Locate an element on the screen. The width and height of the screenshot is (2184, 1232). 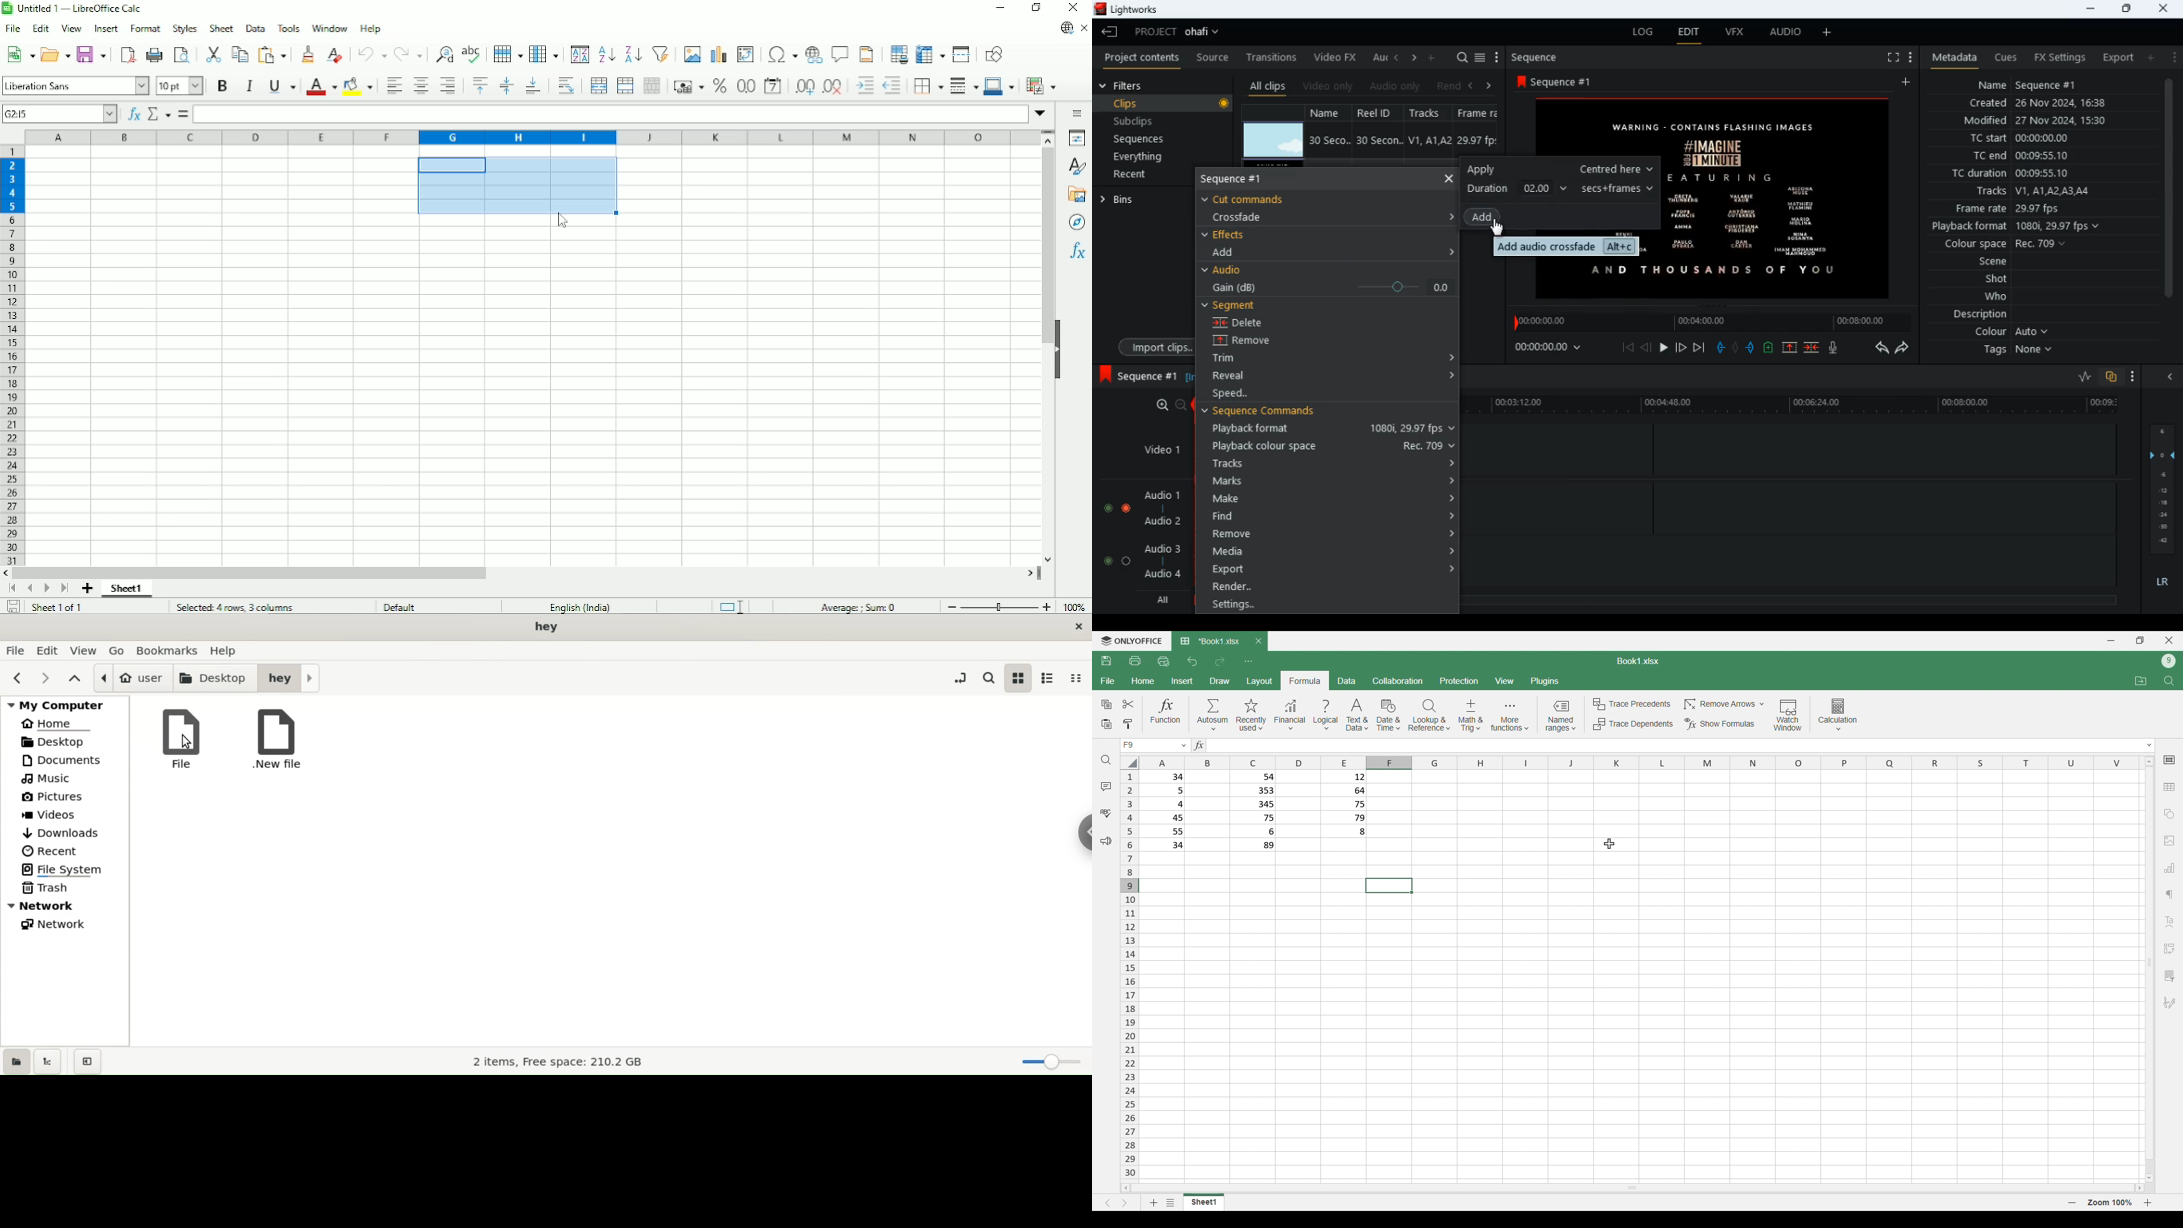
text is located at coordinates (1621, 271).